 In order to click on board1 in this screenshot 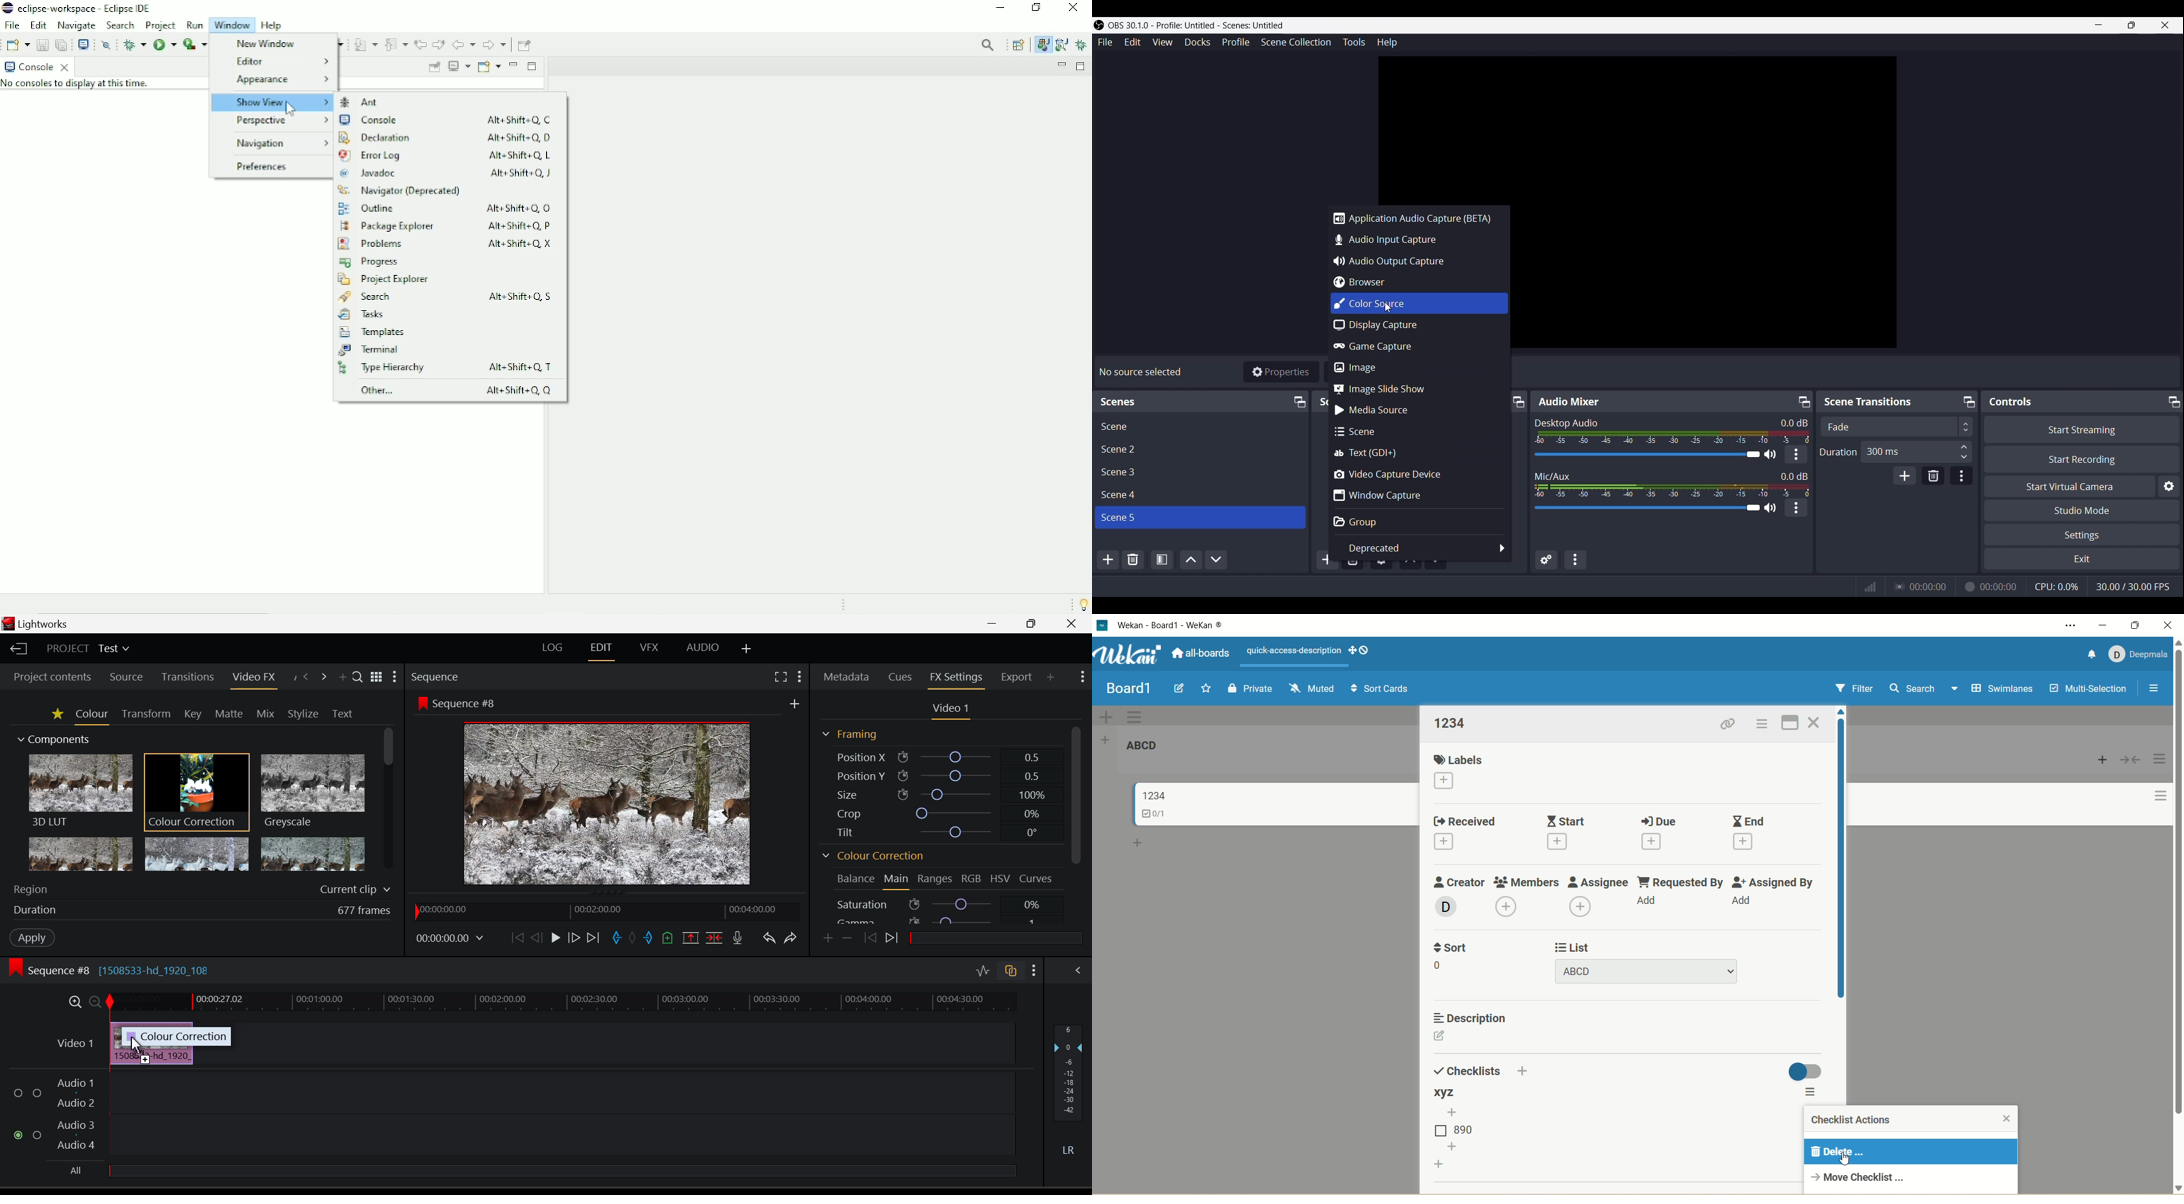, I will do `click(1131, 690)`.